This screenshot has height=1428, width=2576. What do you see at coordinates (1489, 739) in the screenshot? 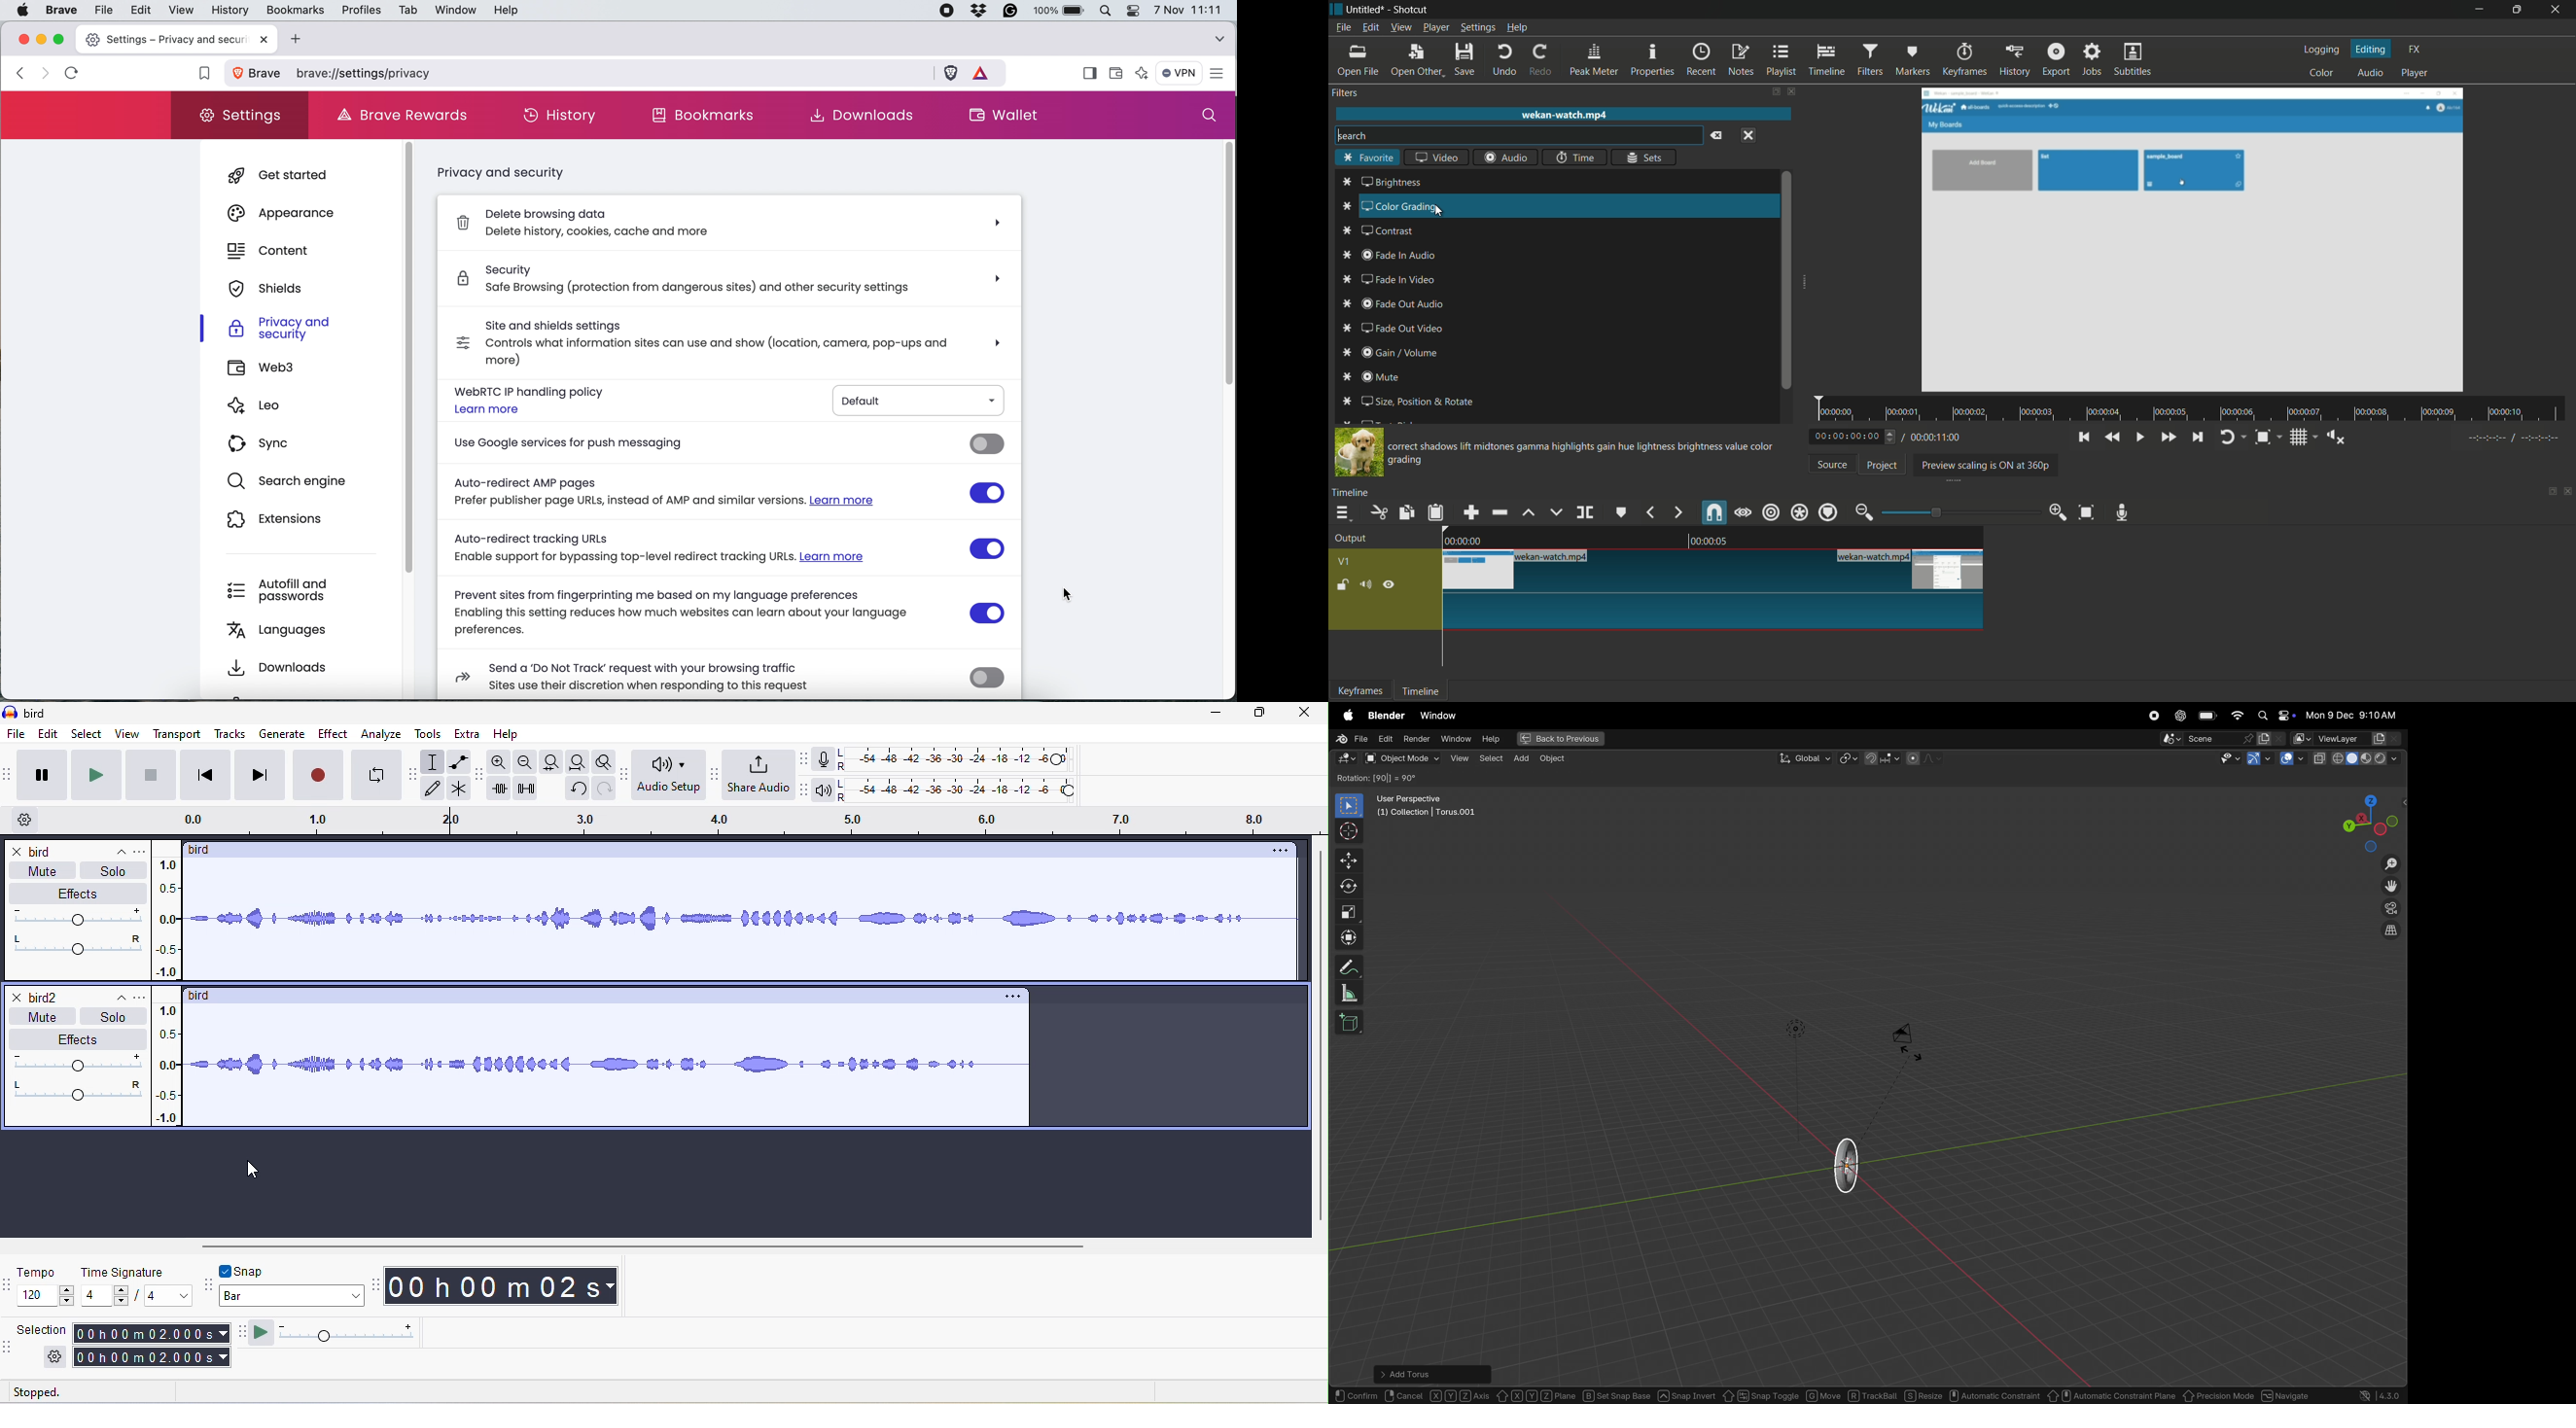
I see `Hlep` at bounding box center [1489, 739].